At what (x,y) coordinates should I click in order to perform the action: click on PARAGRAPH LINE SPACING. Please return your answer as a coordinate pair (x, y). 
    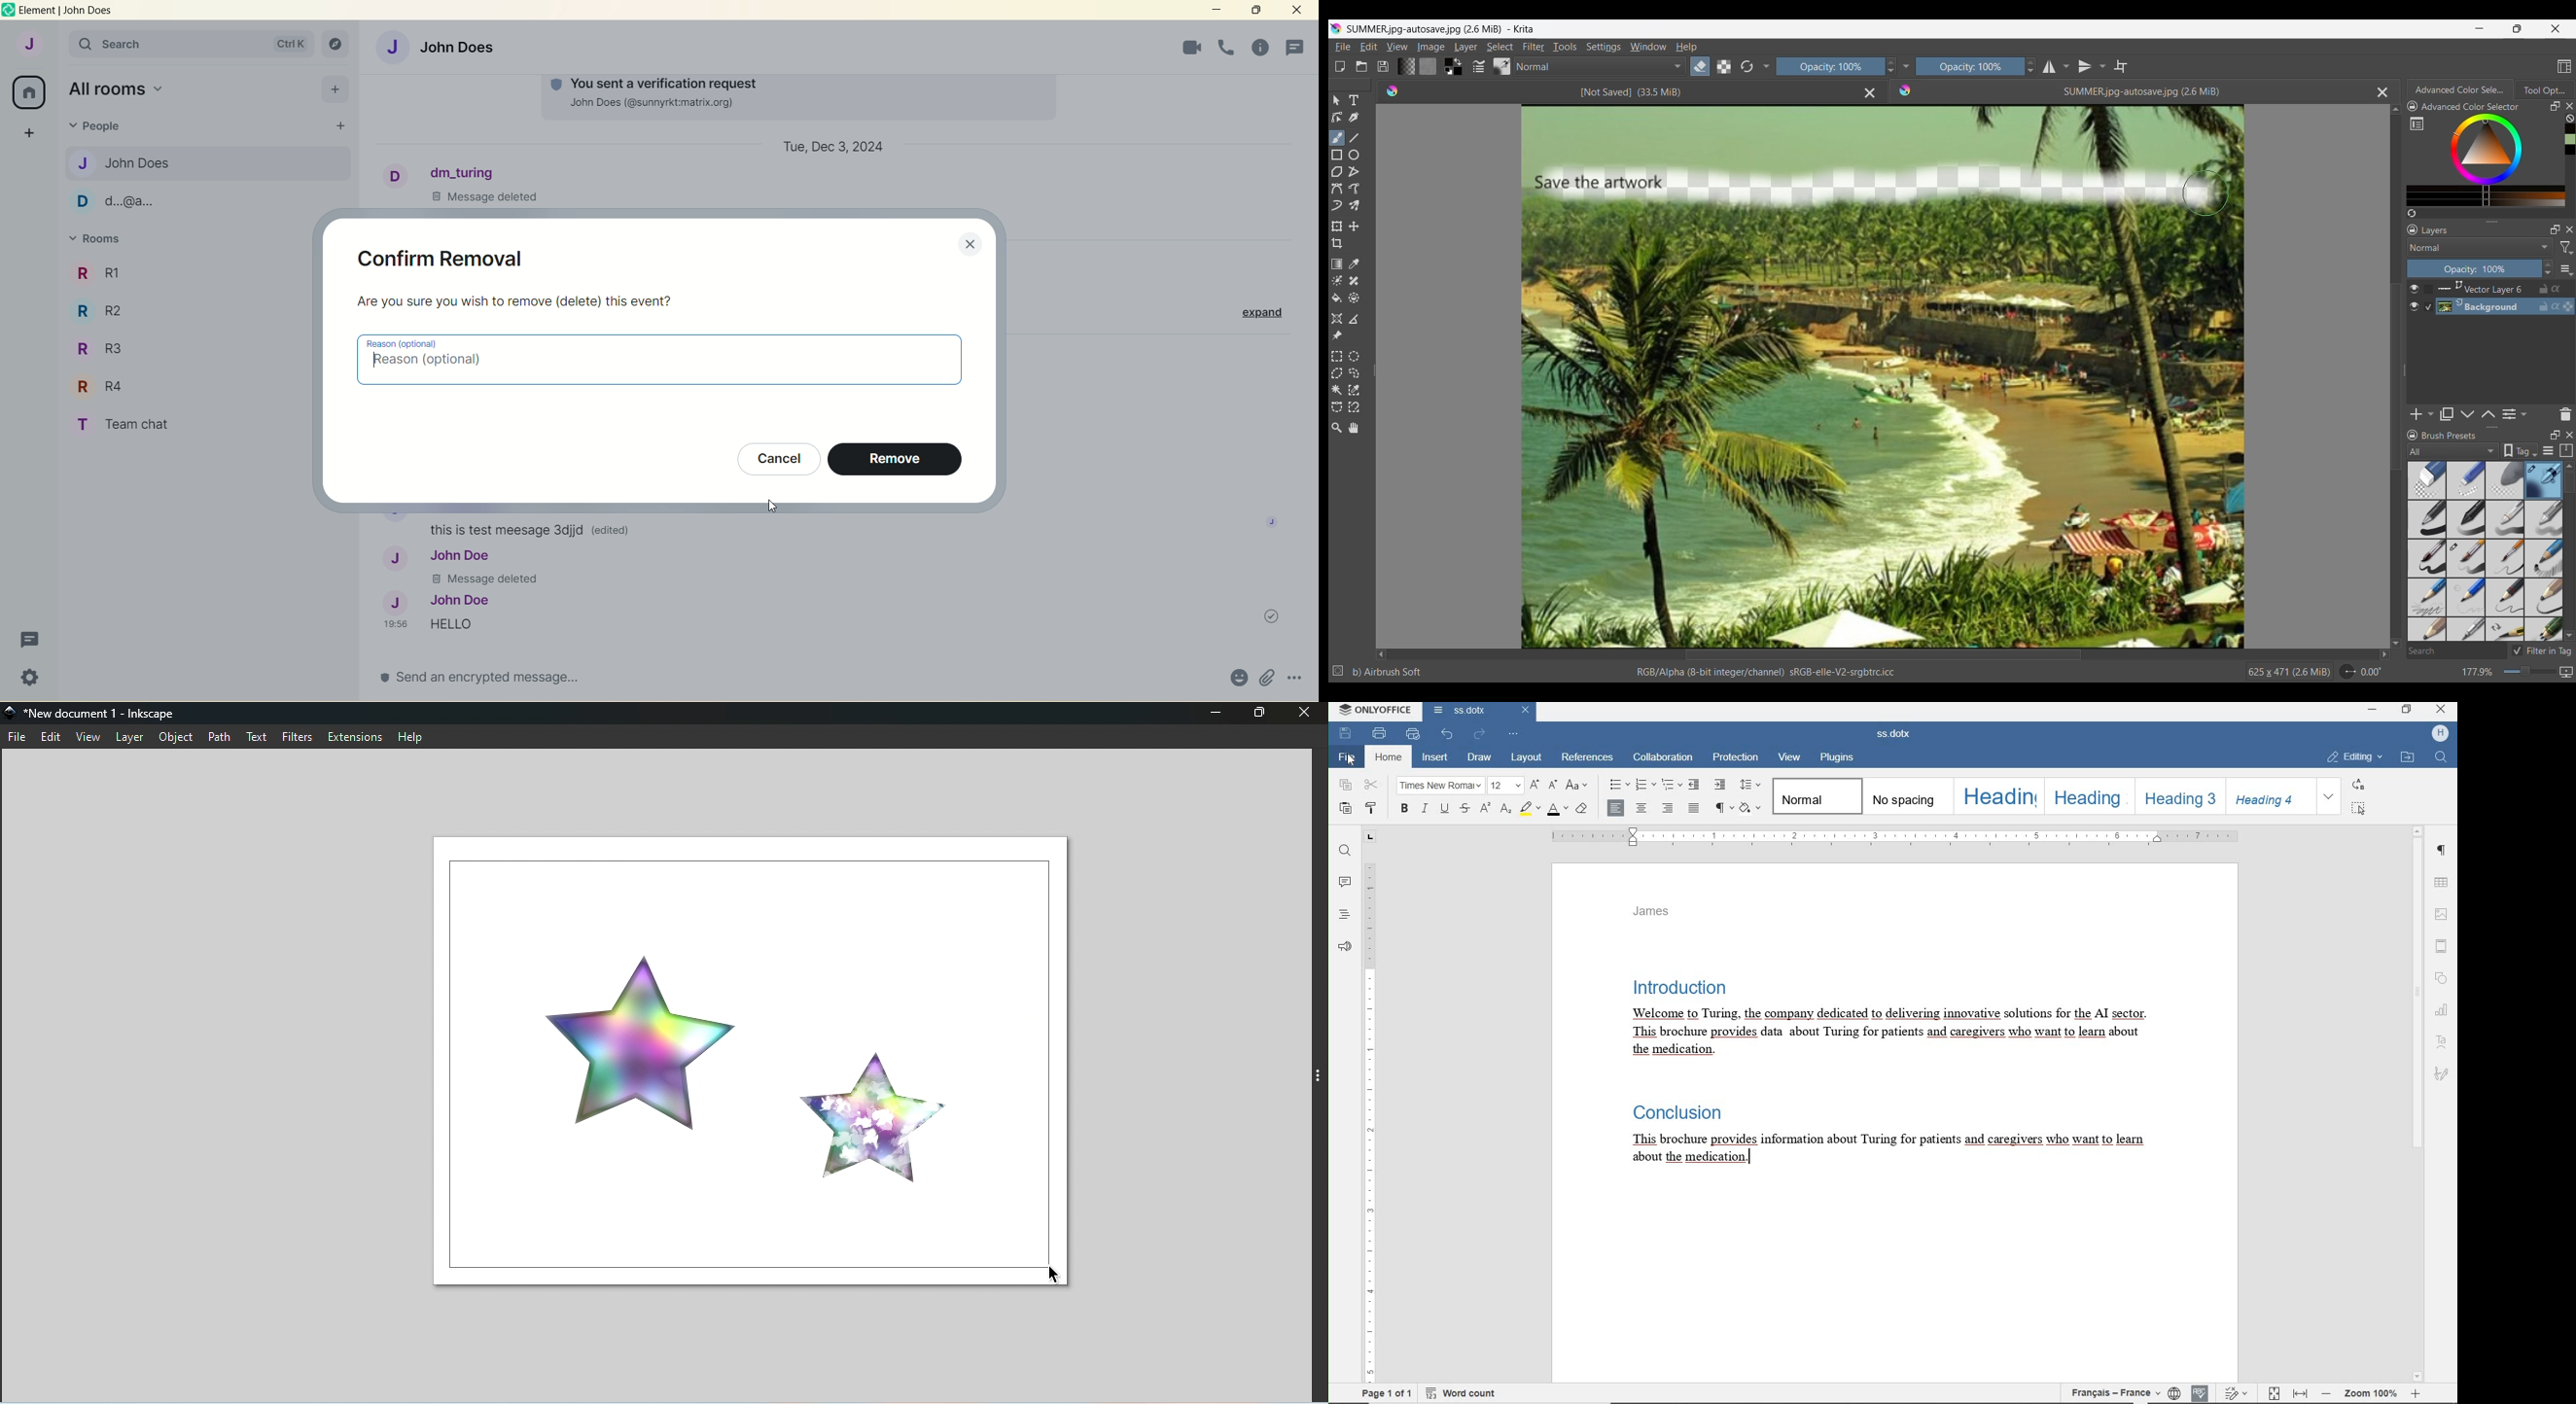
    Looking at the image, I should click on (1749, 785).